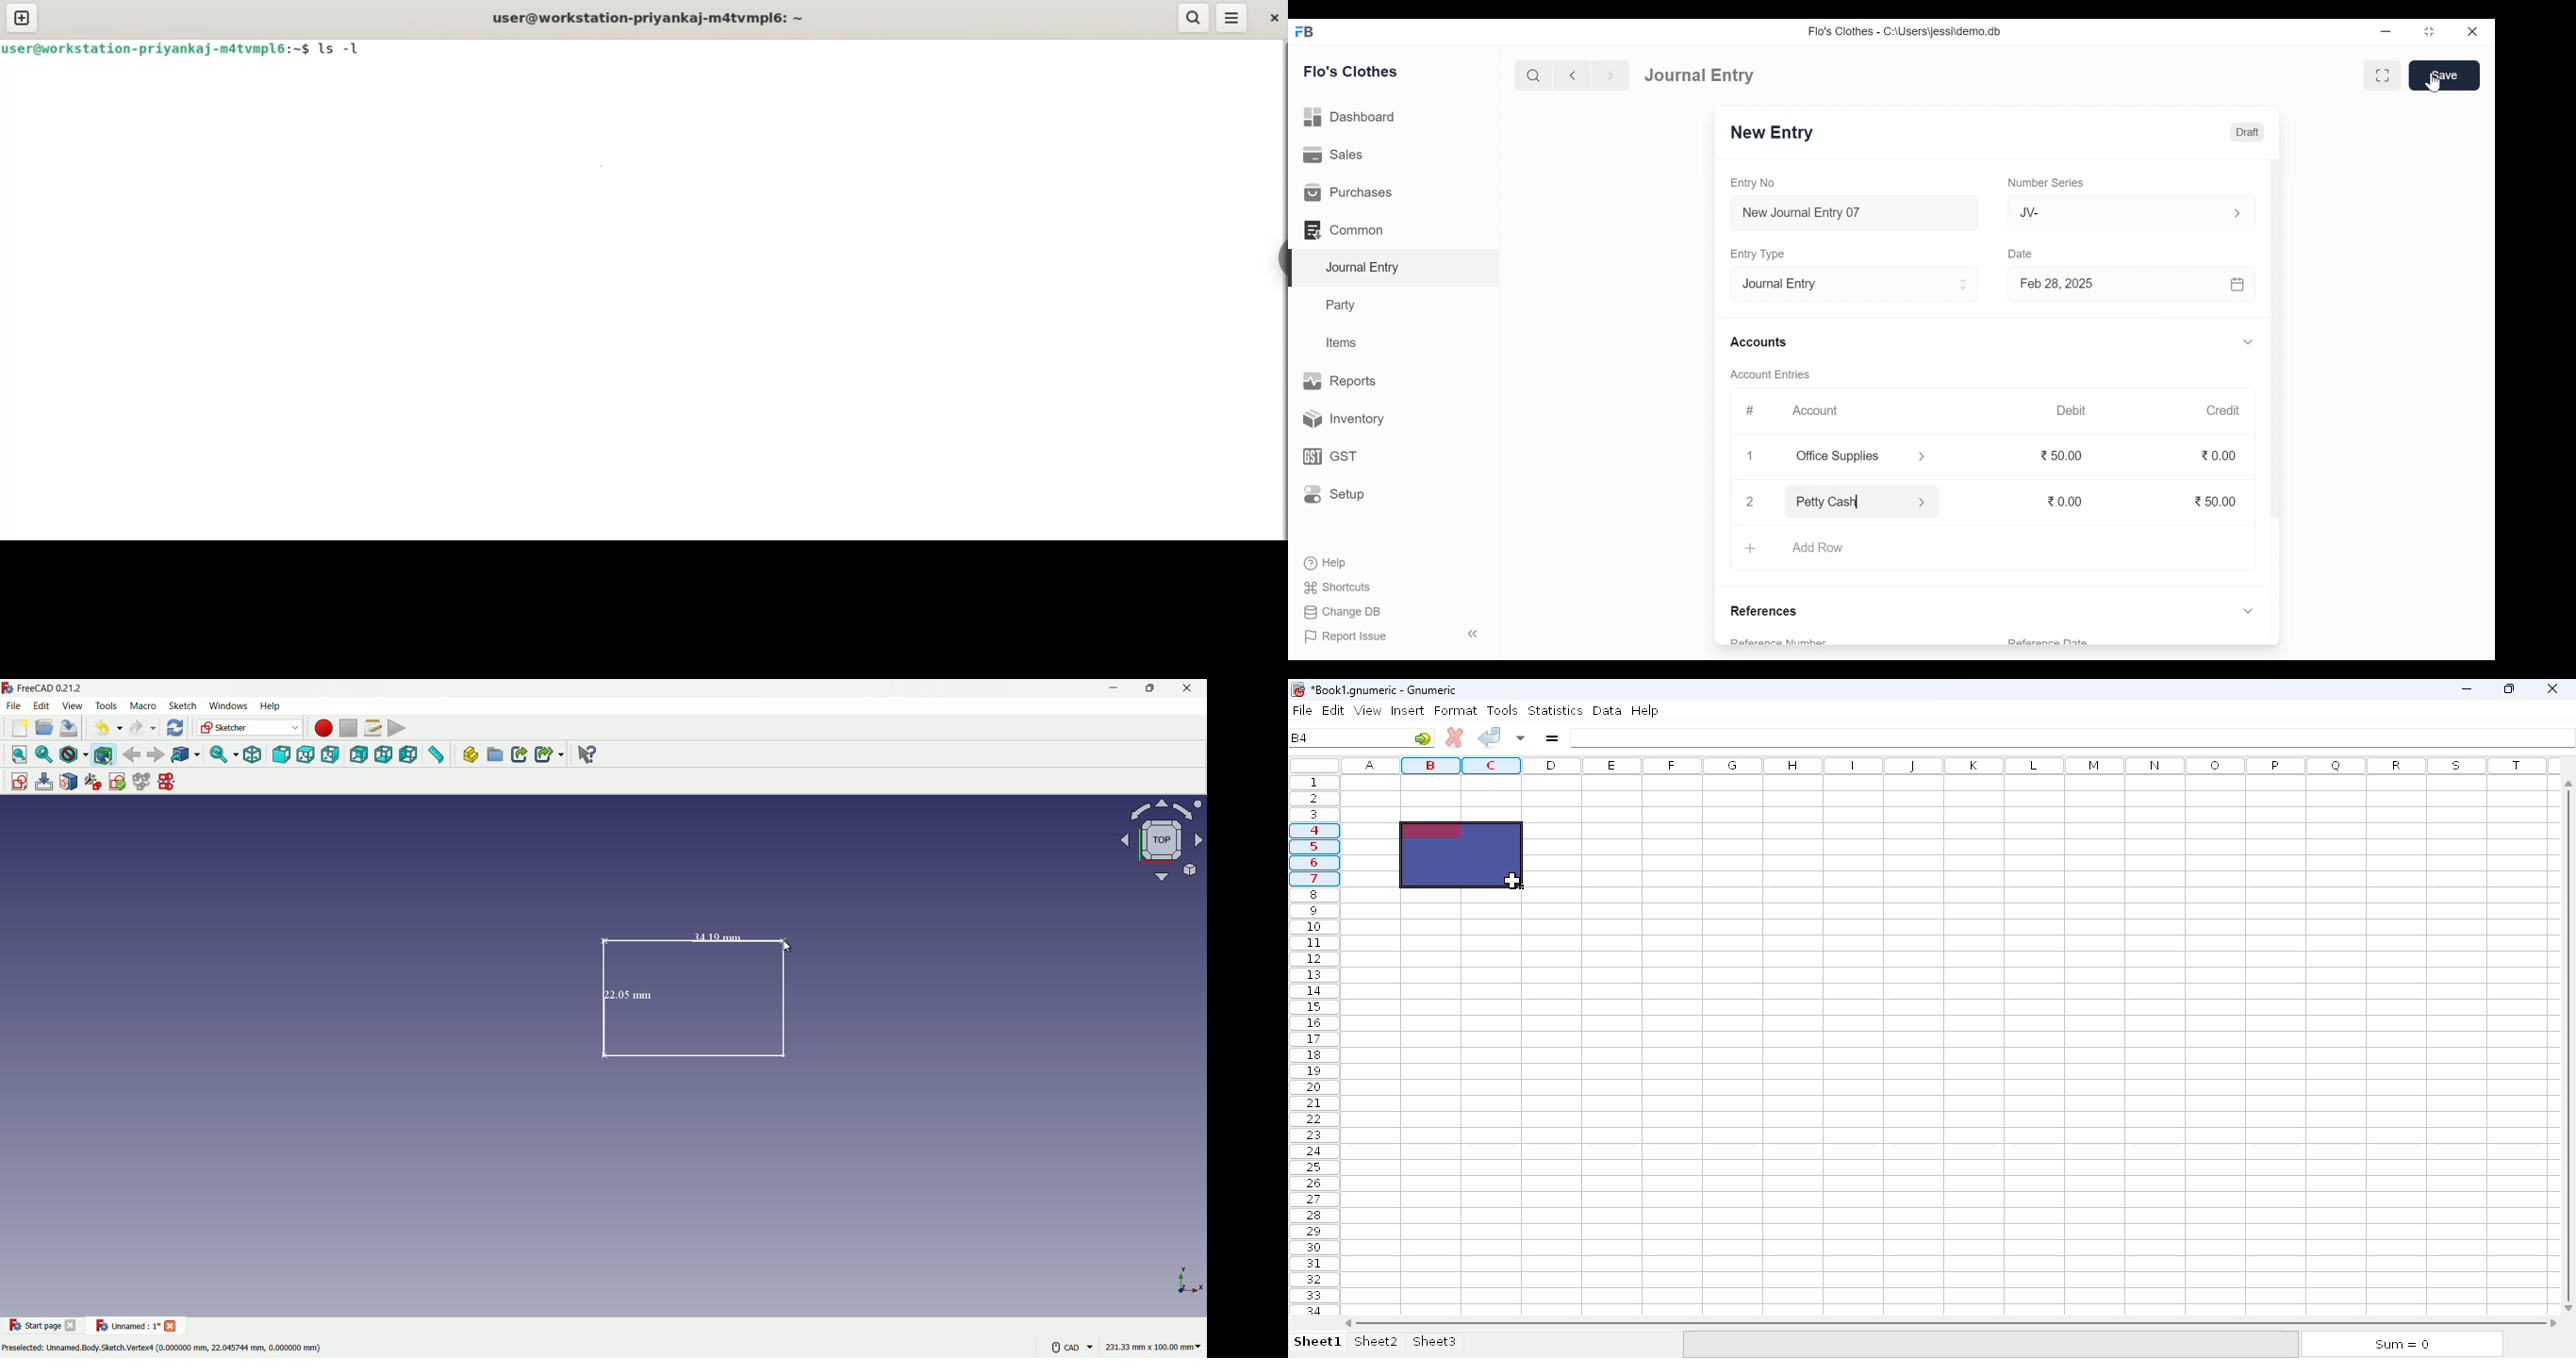 The height and width of the screenshot is (1372, 2576). I want to click on more settings, so click(1069, 1347).